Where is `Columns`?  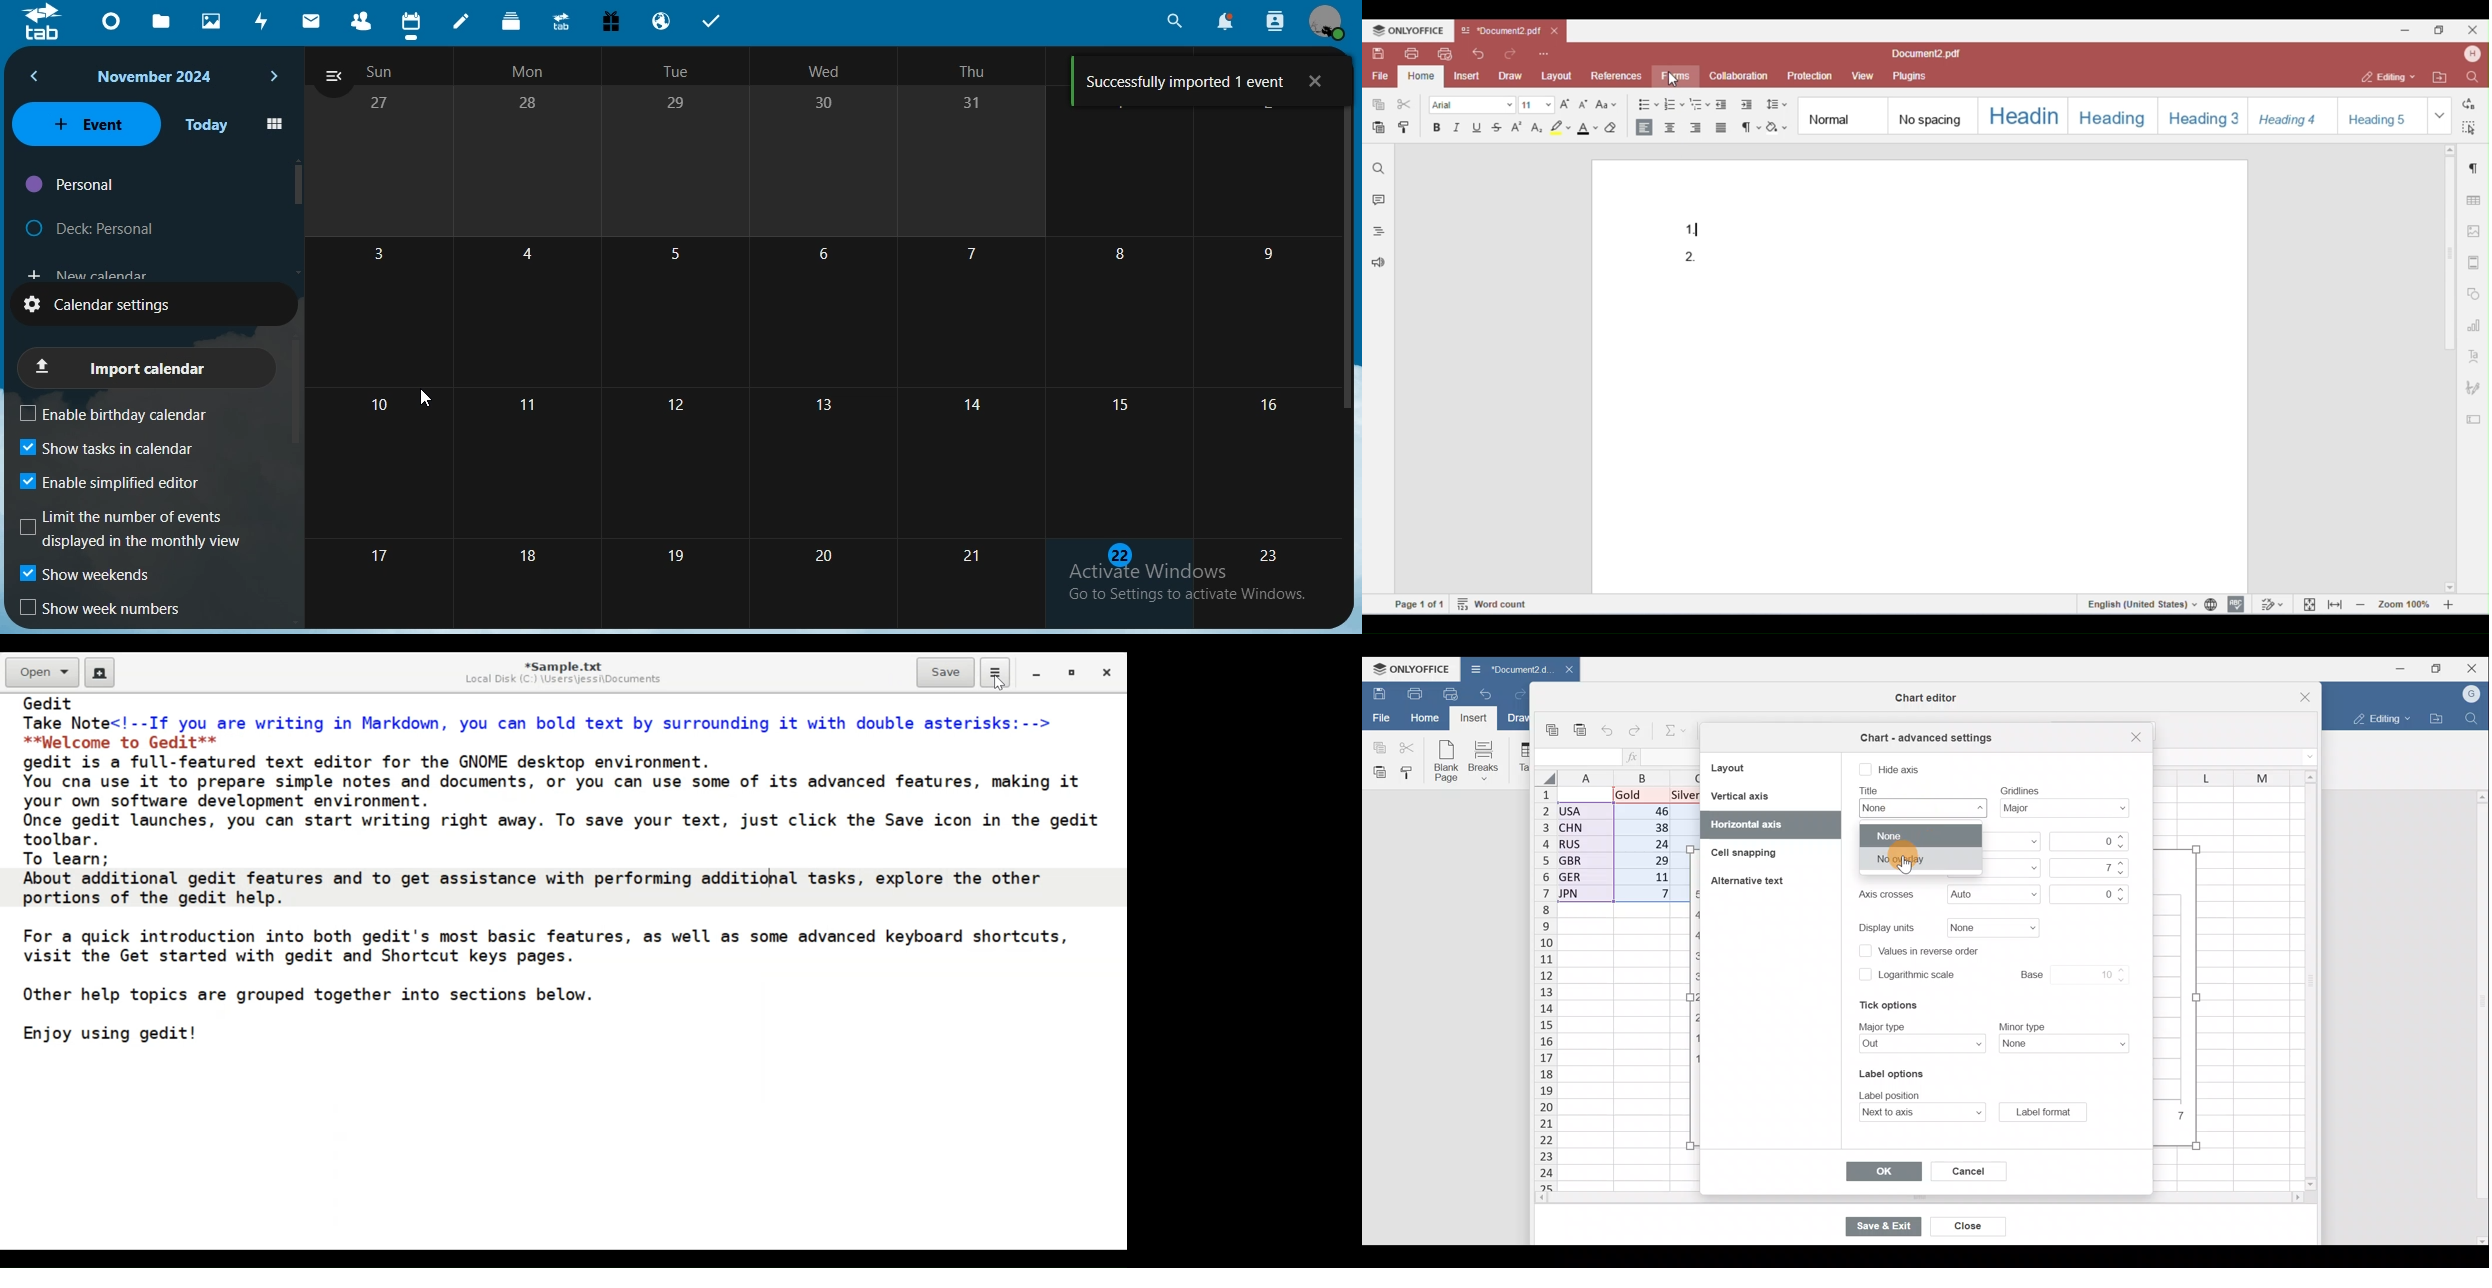
Columns is located at coordinates (2221, 774).